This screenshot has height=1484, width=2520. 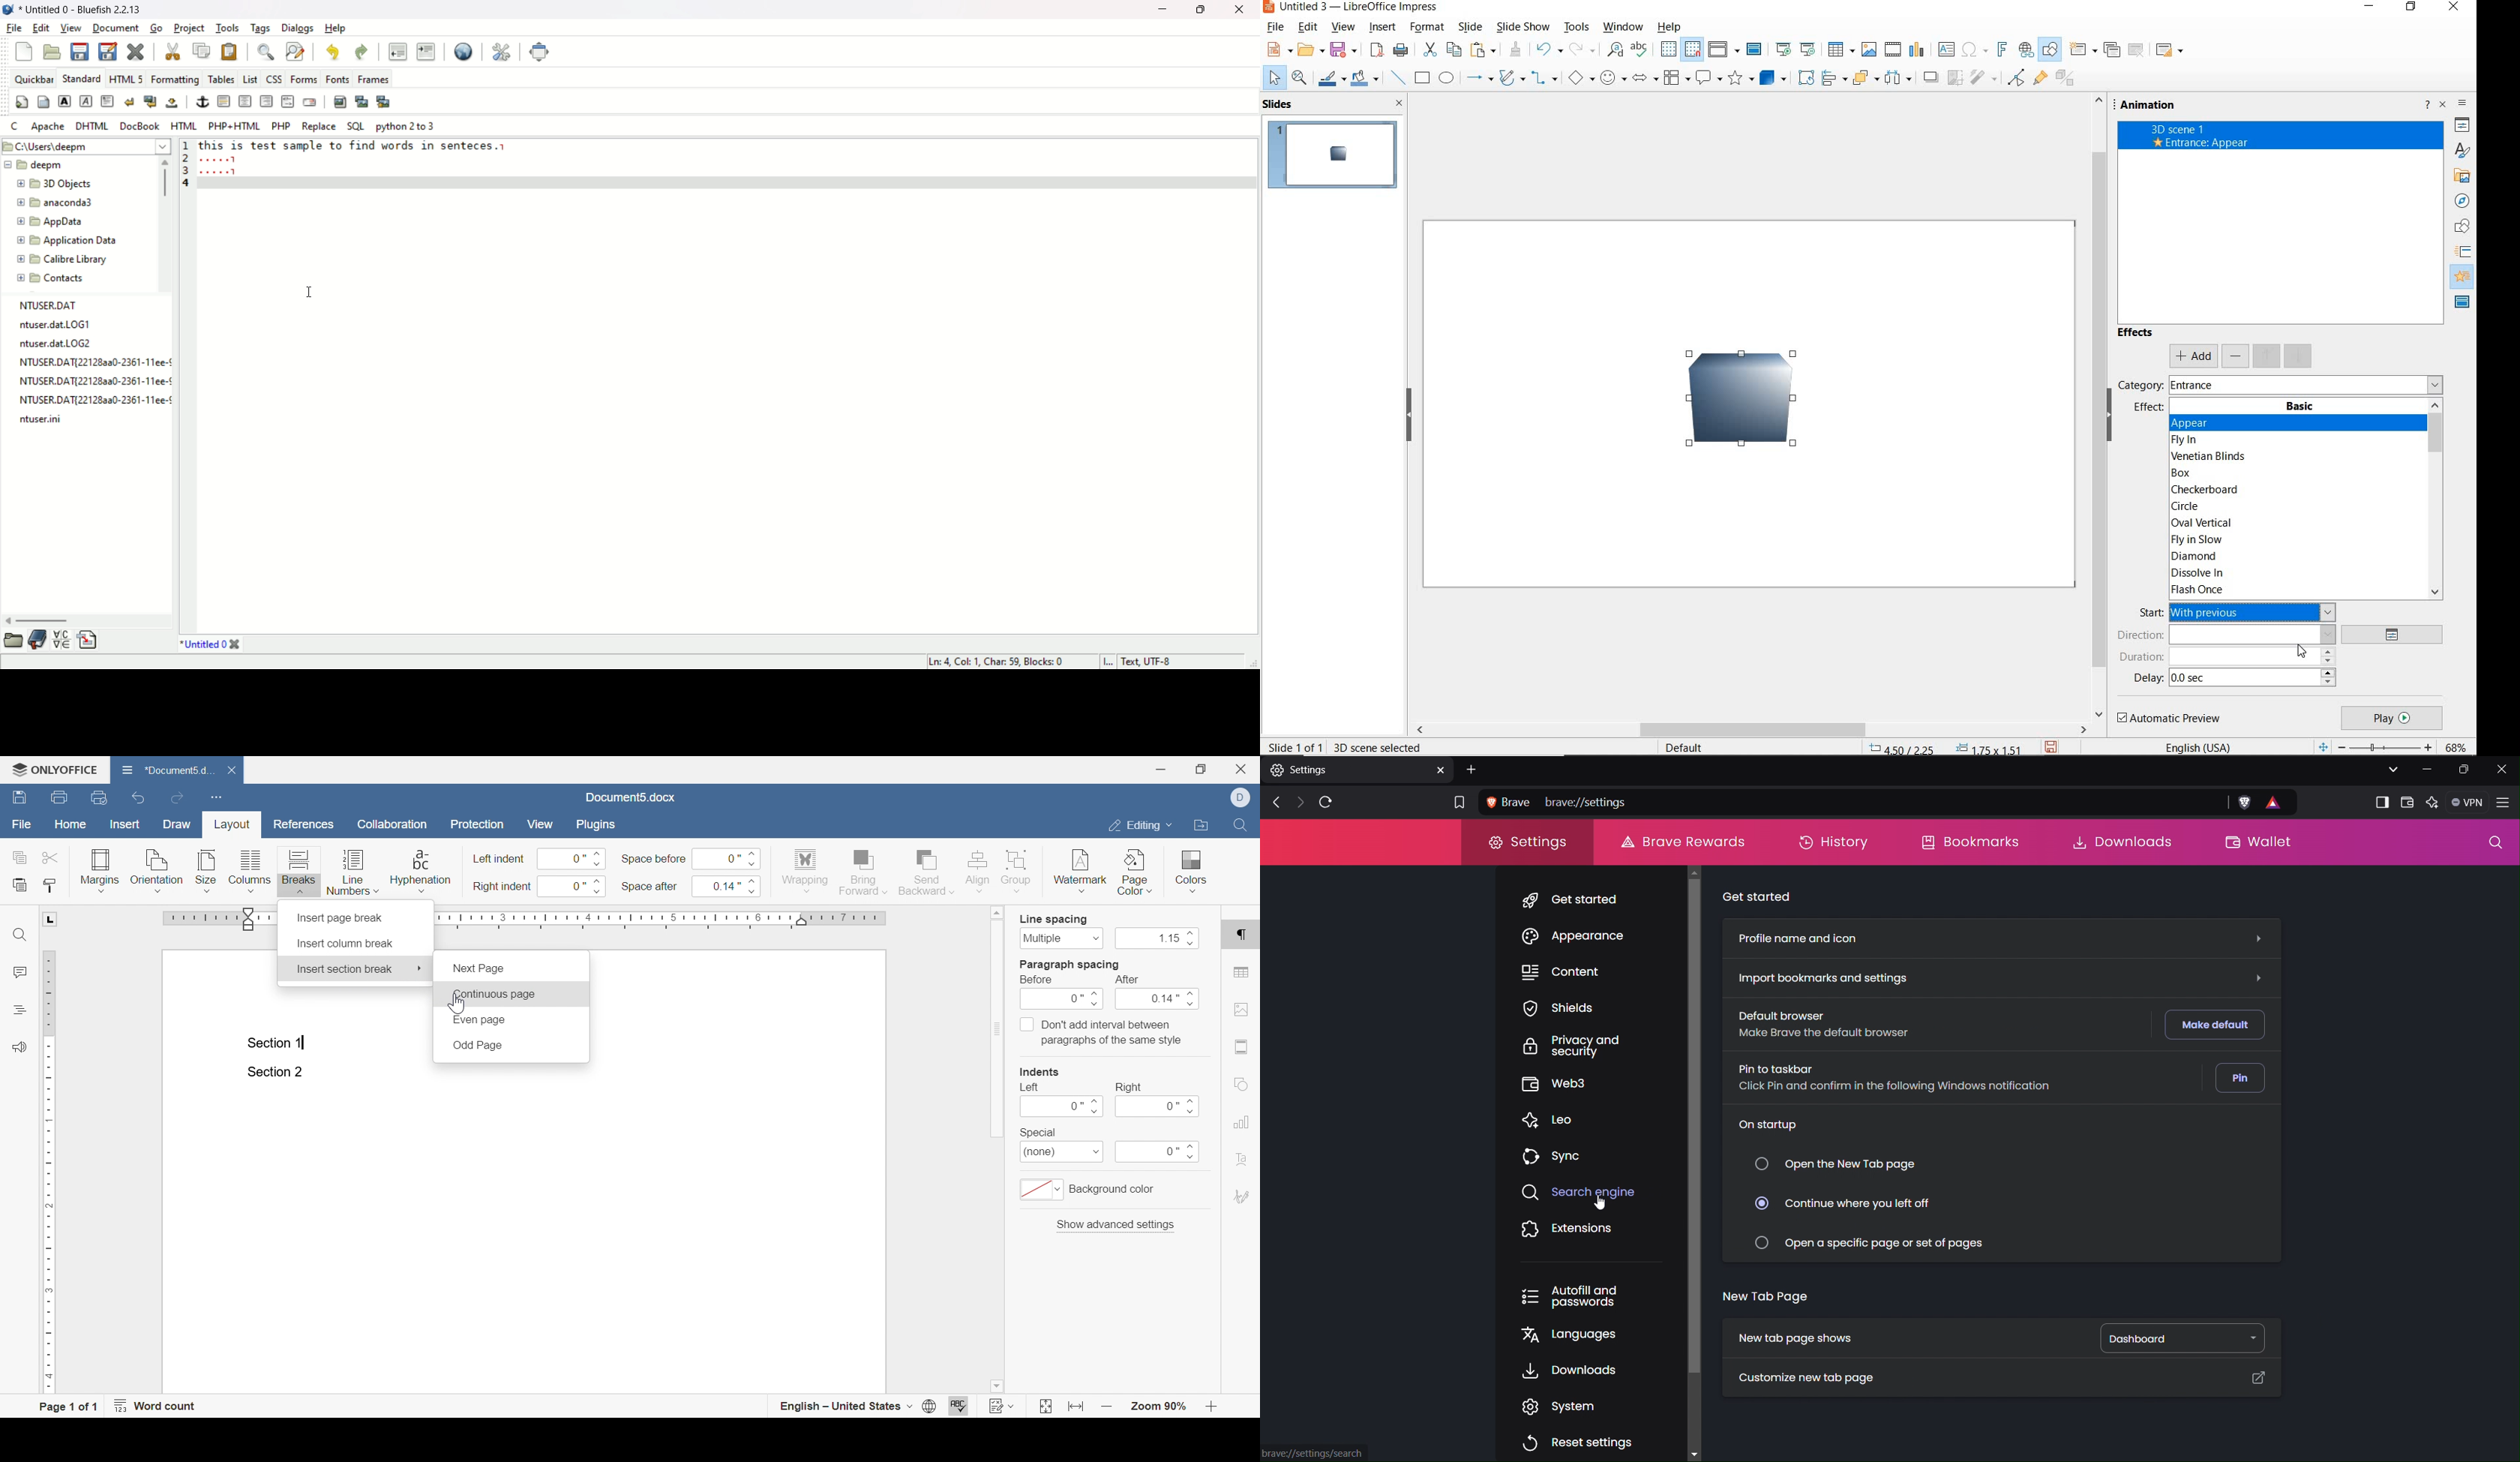 I want to click on ntuser.ini, so click(x=43, y=419).